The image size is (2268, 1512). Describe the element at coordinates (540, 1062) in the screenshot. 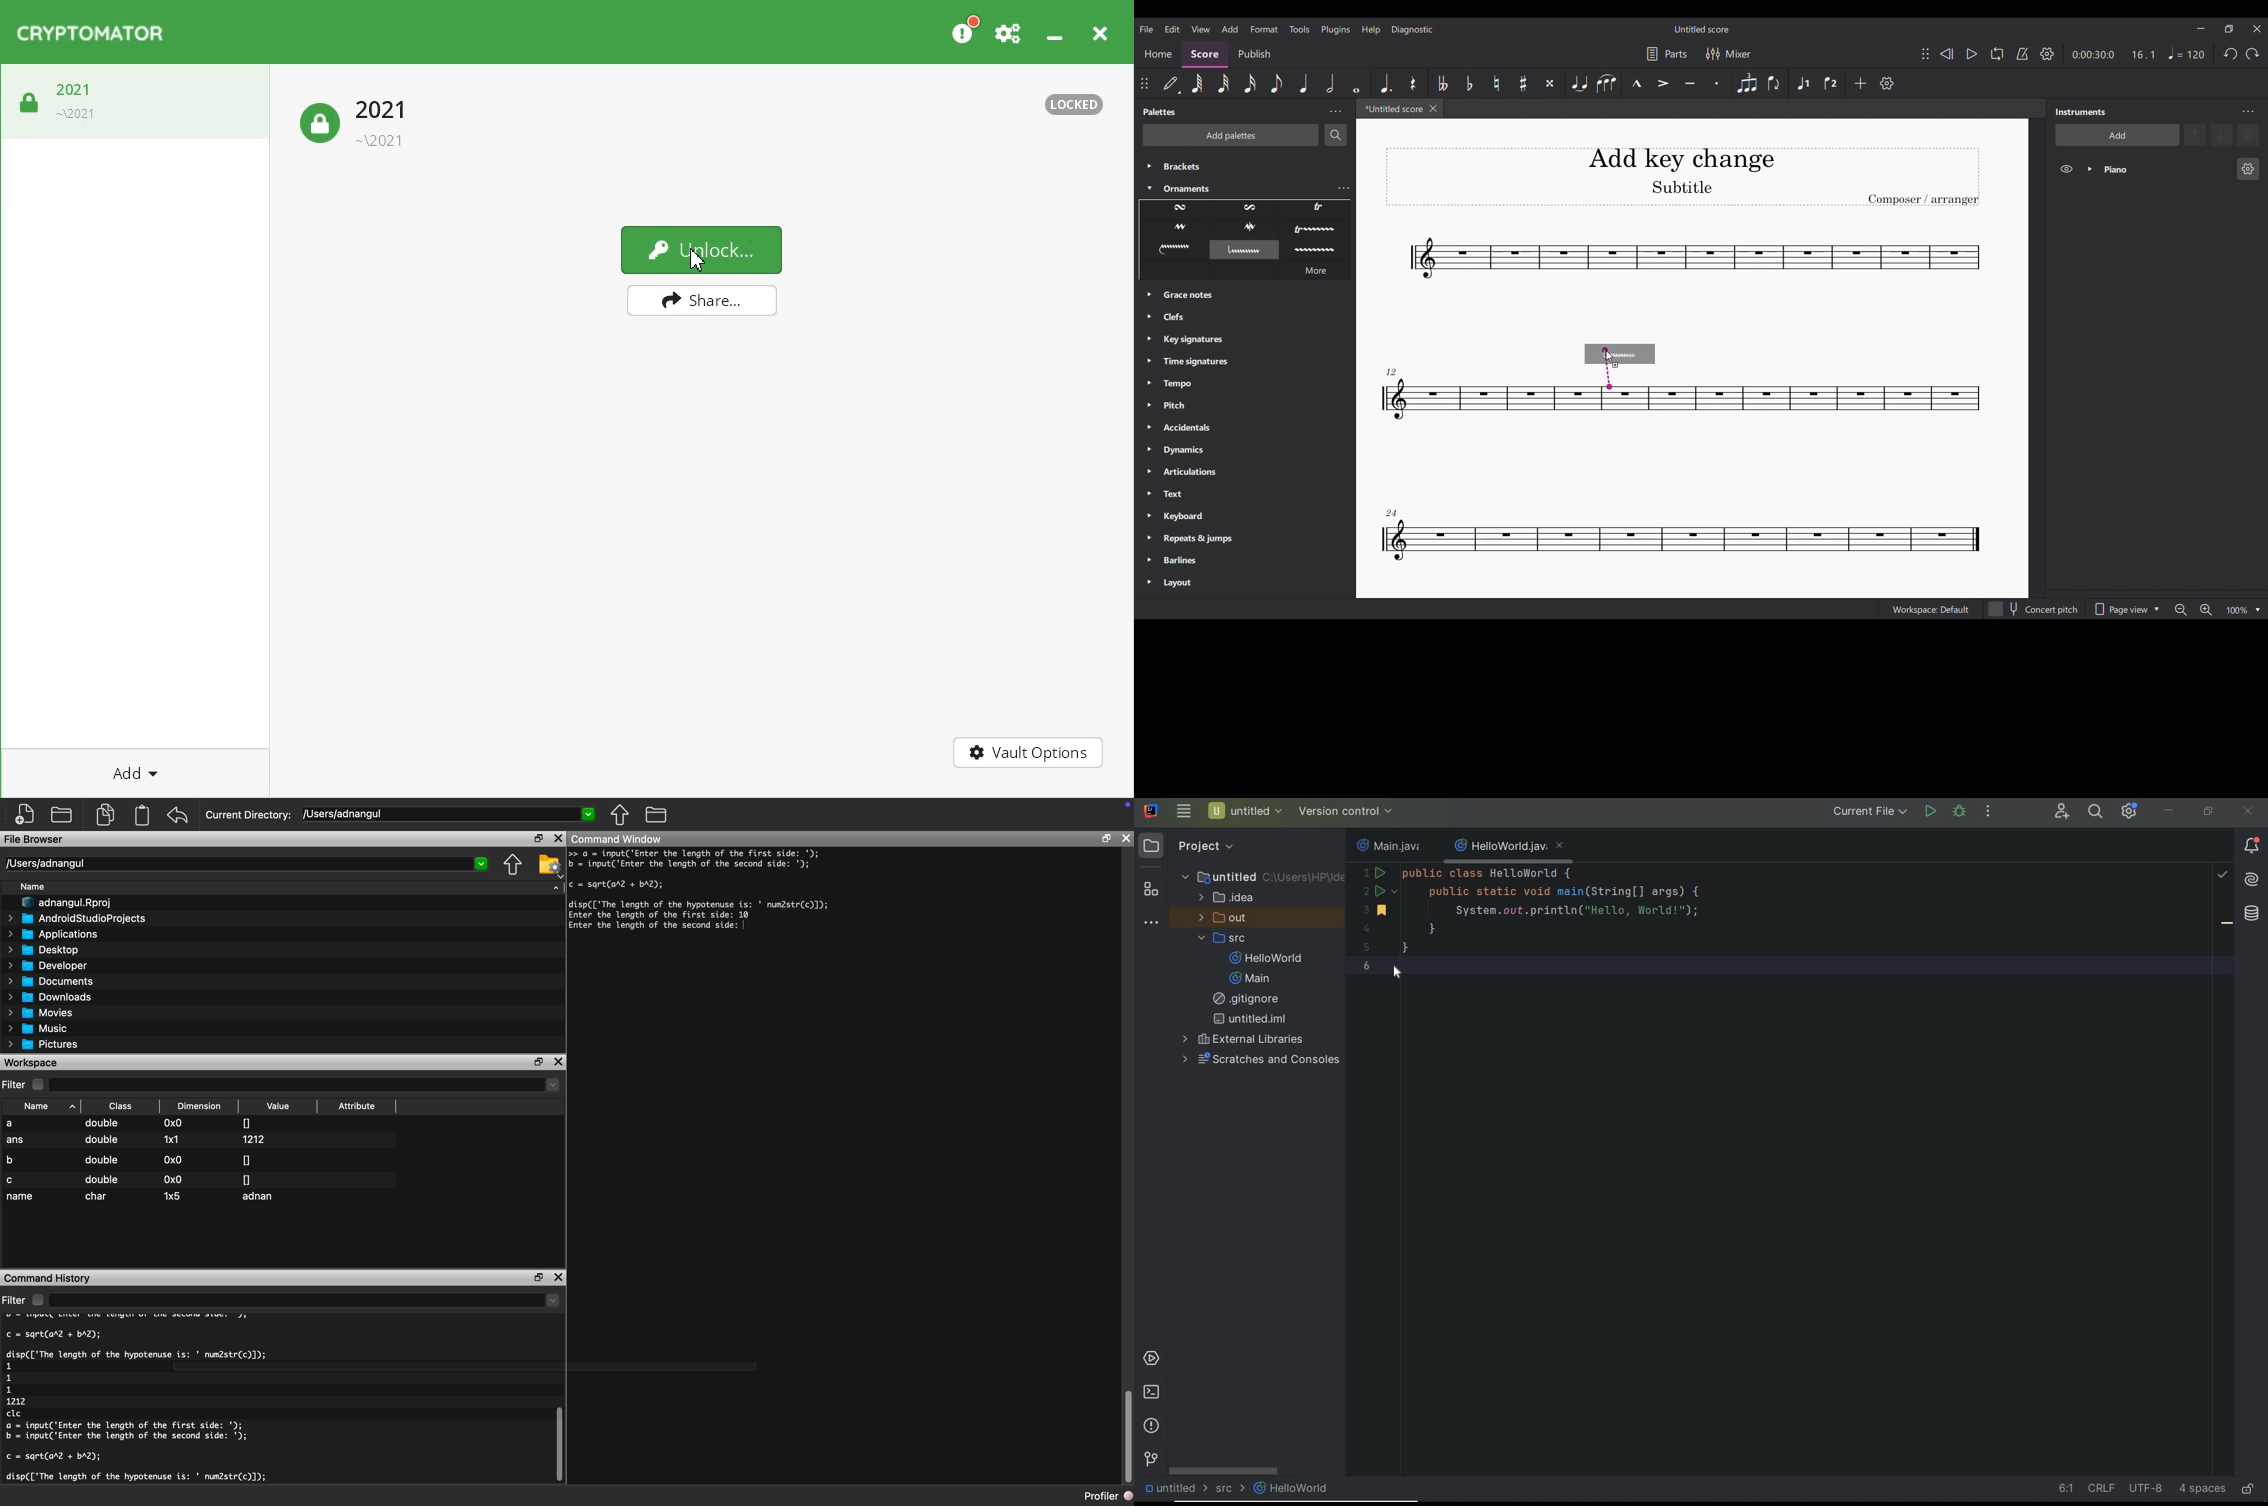

I see `restore down` at that location.